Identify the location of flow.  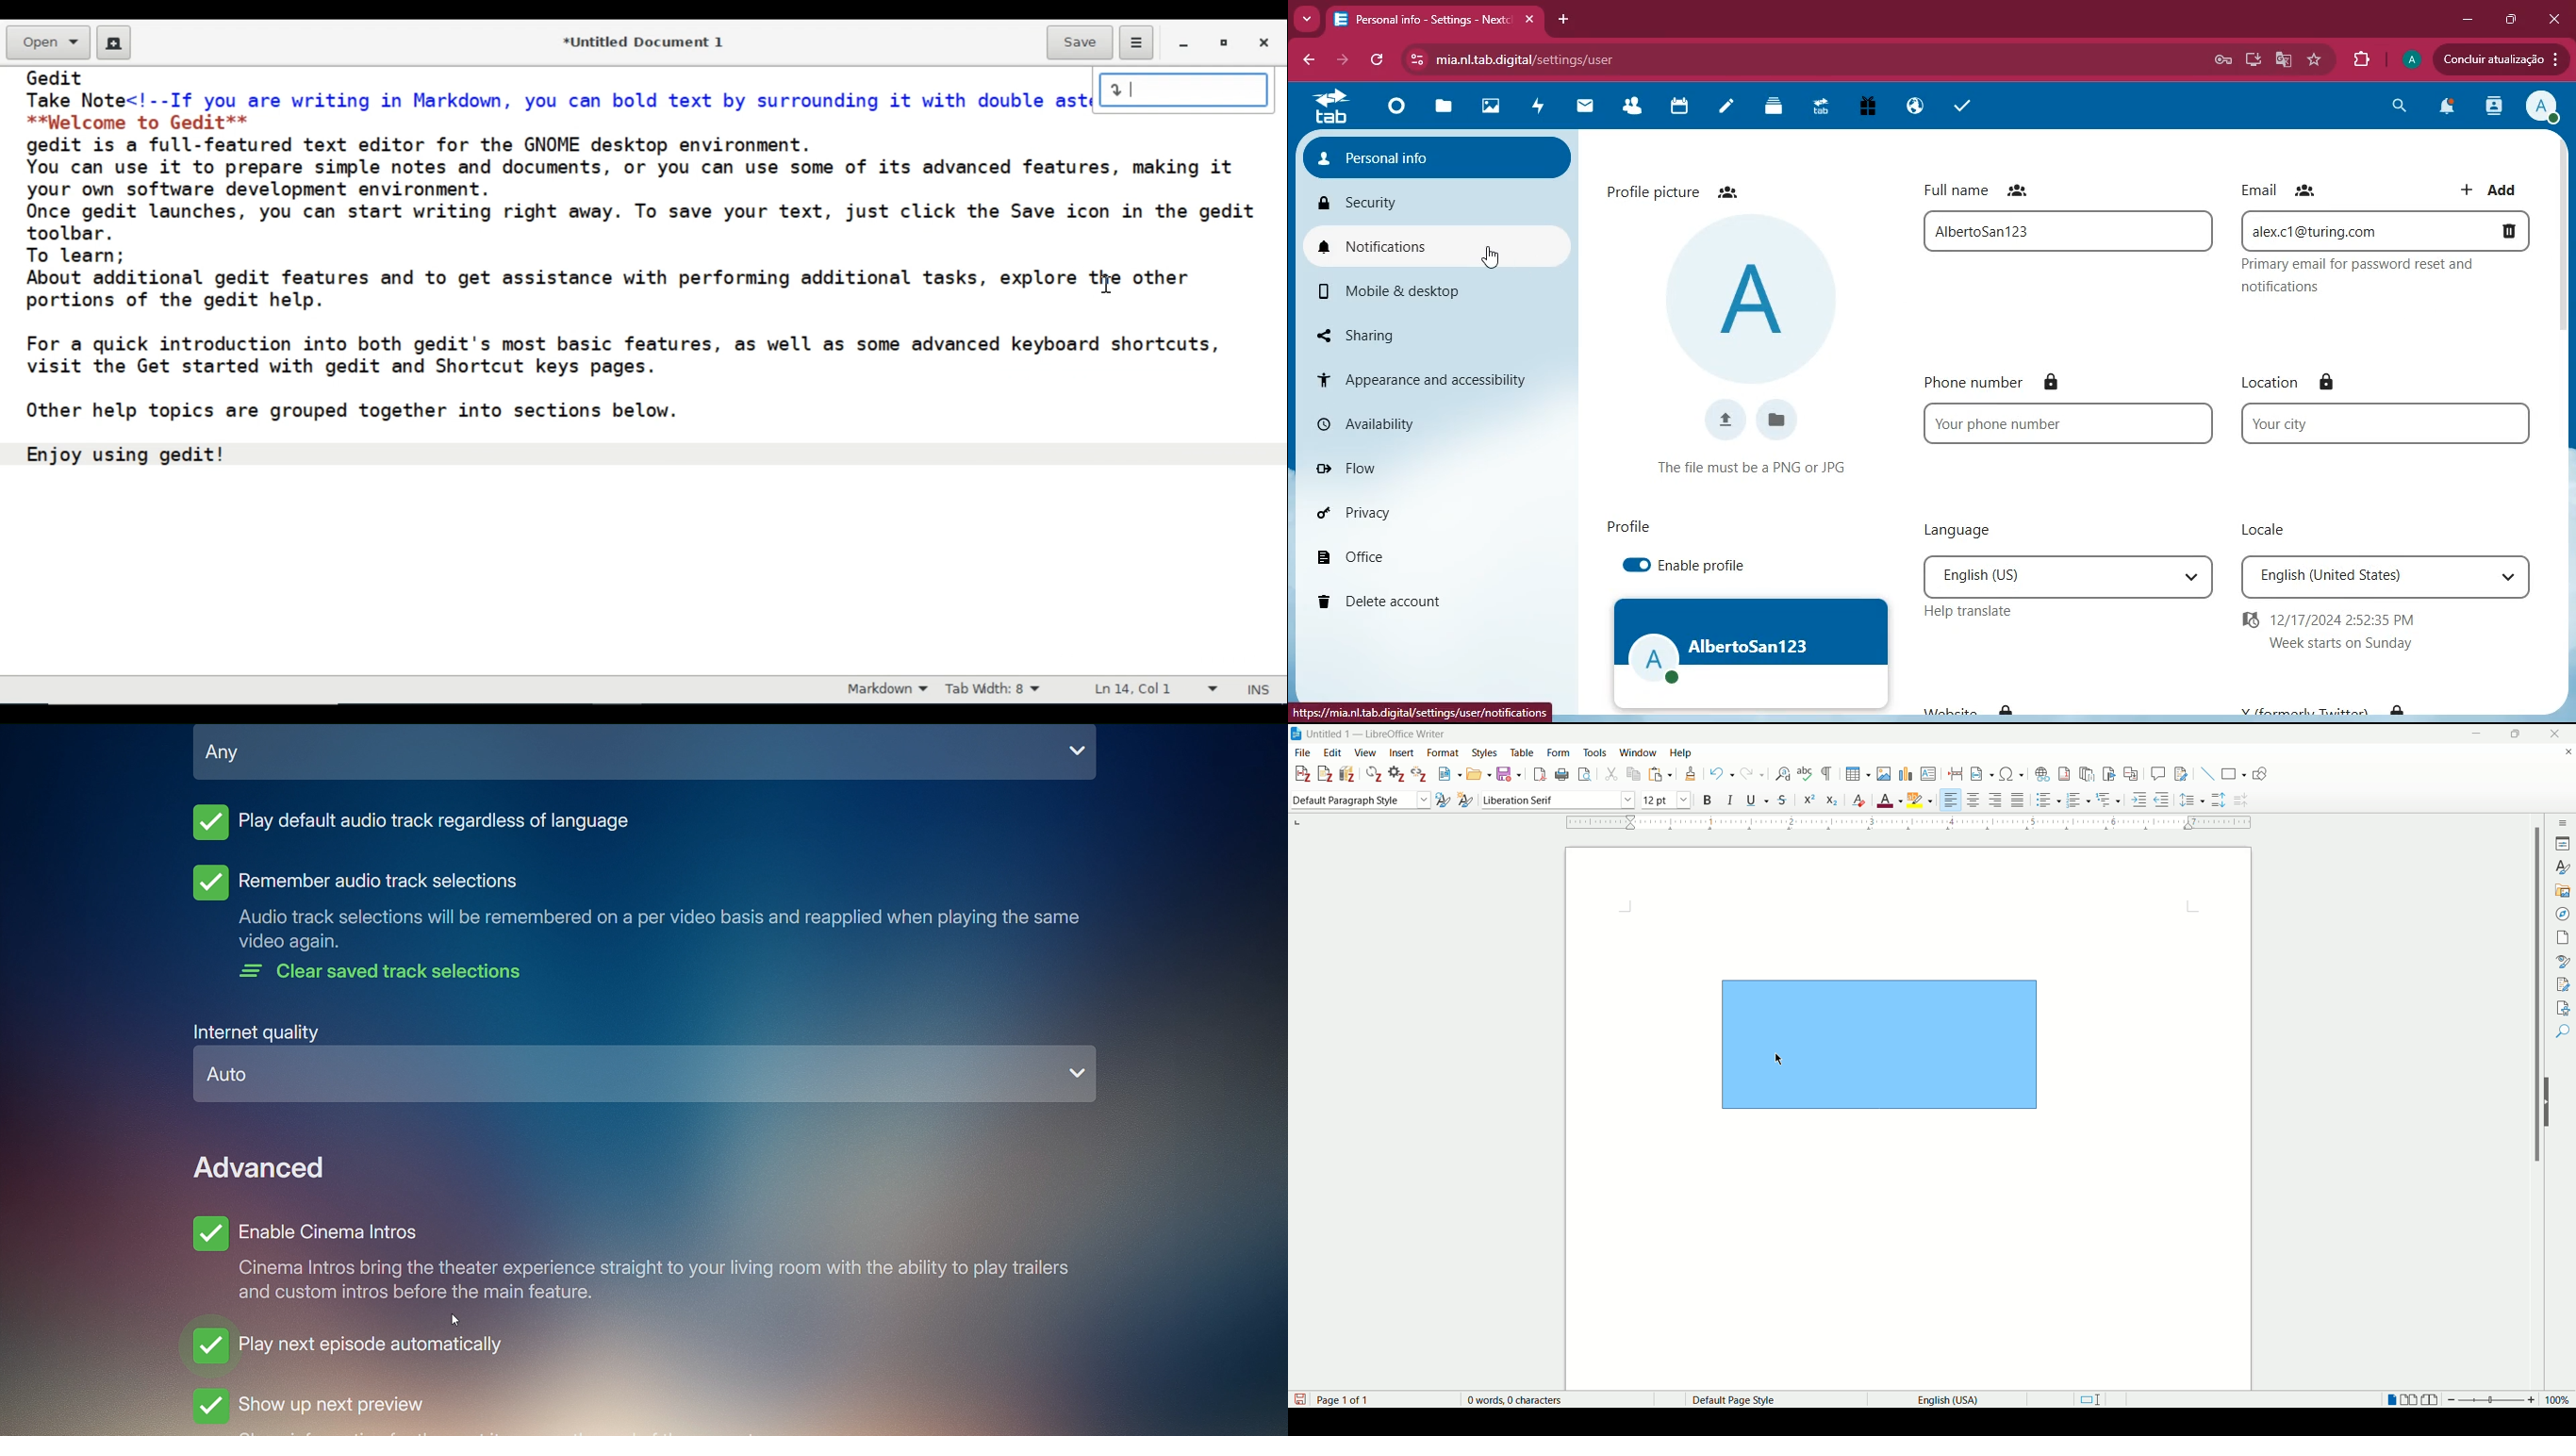
(1419, 465).